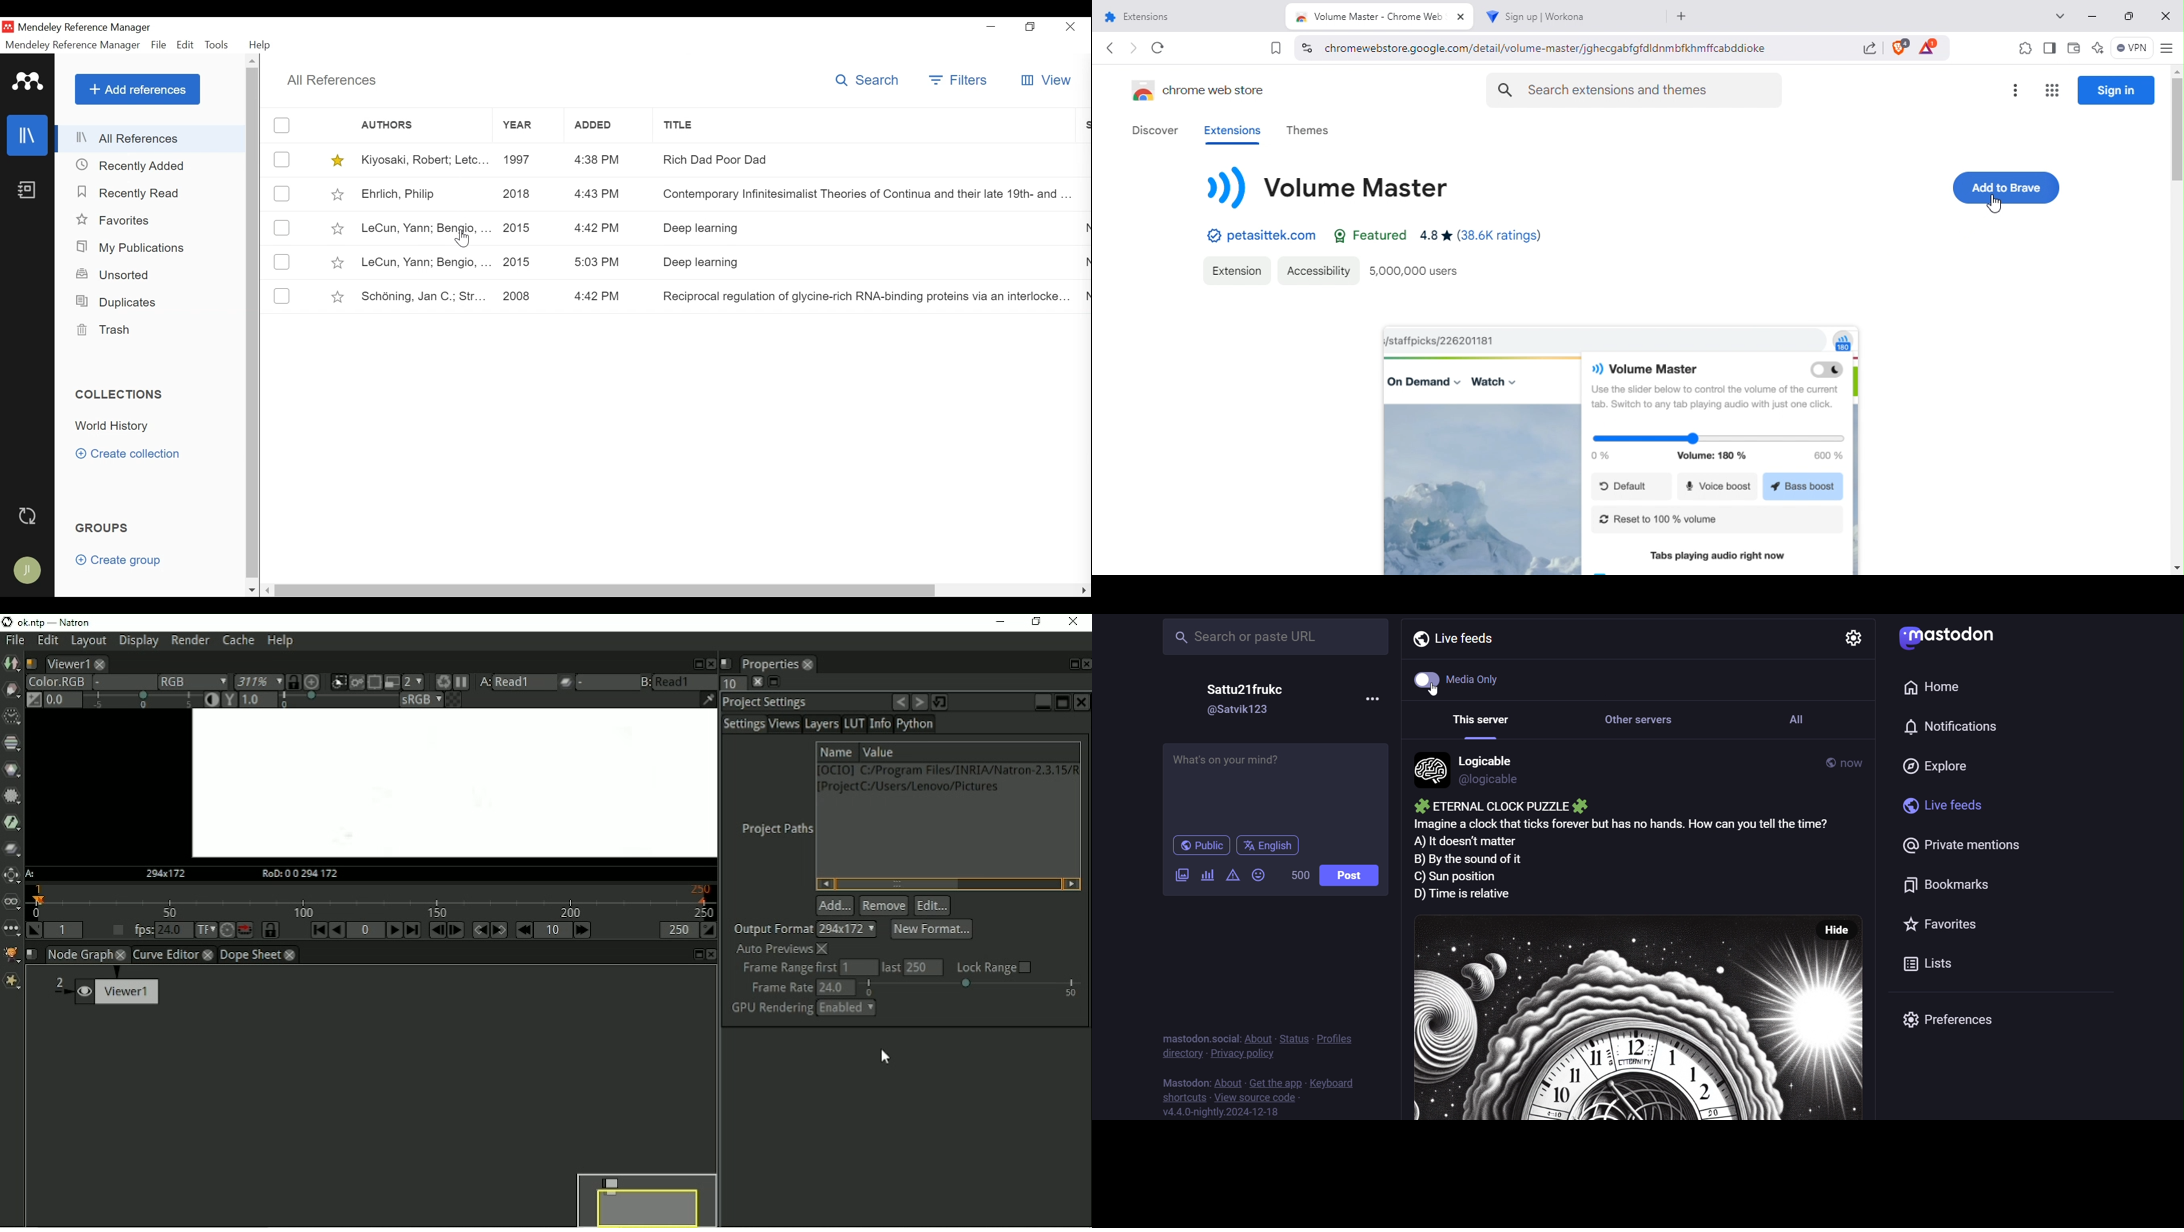 Image resolution: width=2184 pixels, height=1232 pixels. What do you see at coordinates (1952, 844) in the screenshot?
I see `private mention` at bounding box center [1952, 844].